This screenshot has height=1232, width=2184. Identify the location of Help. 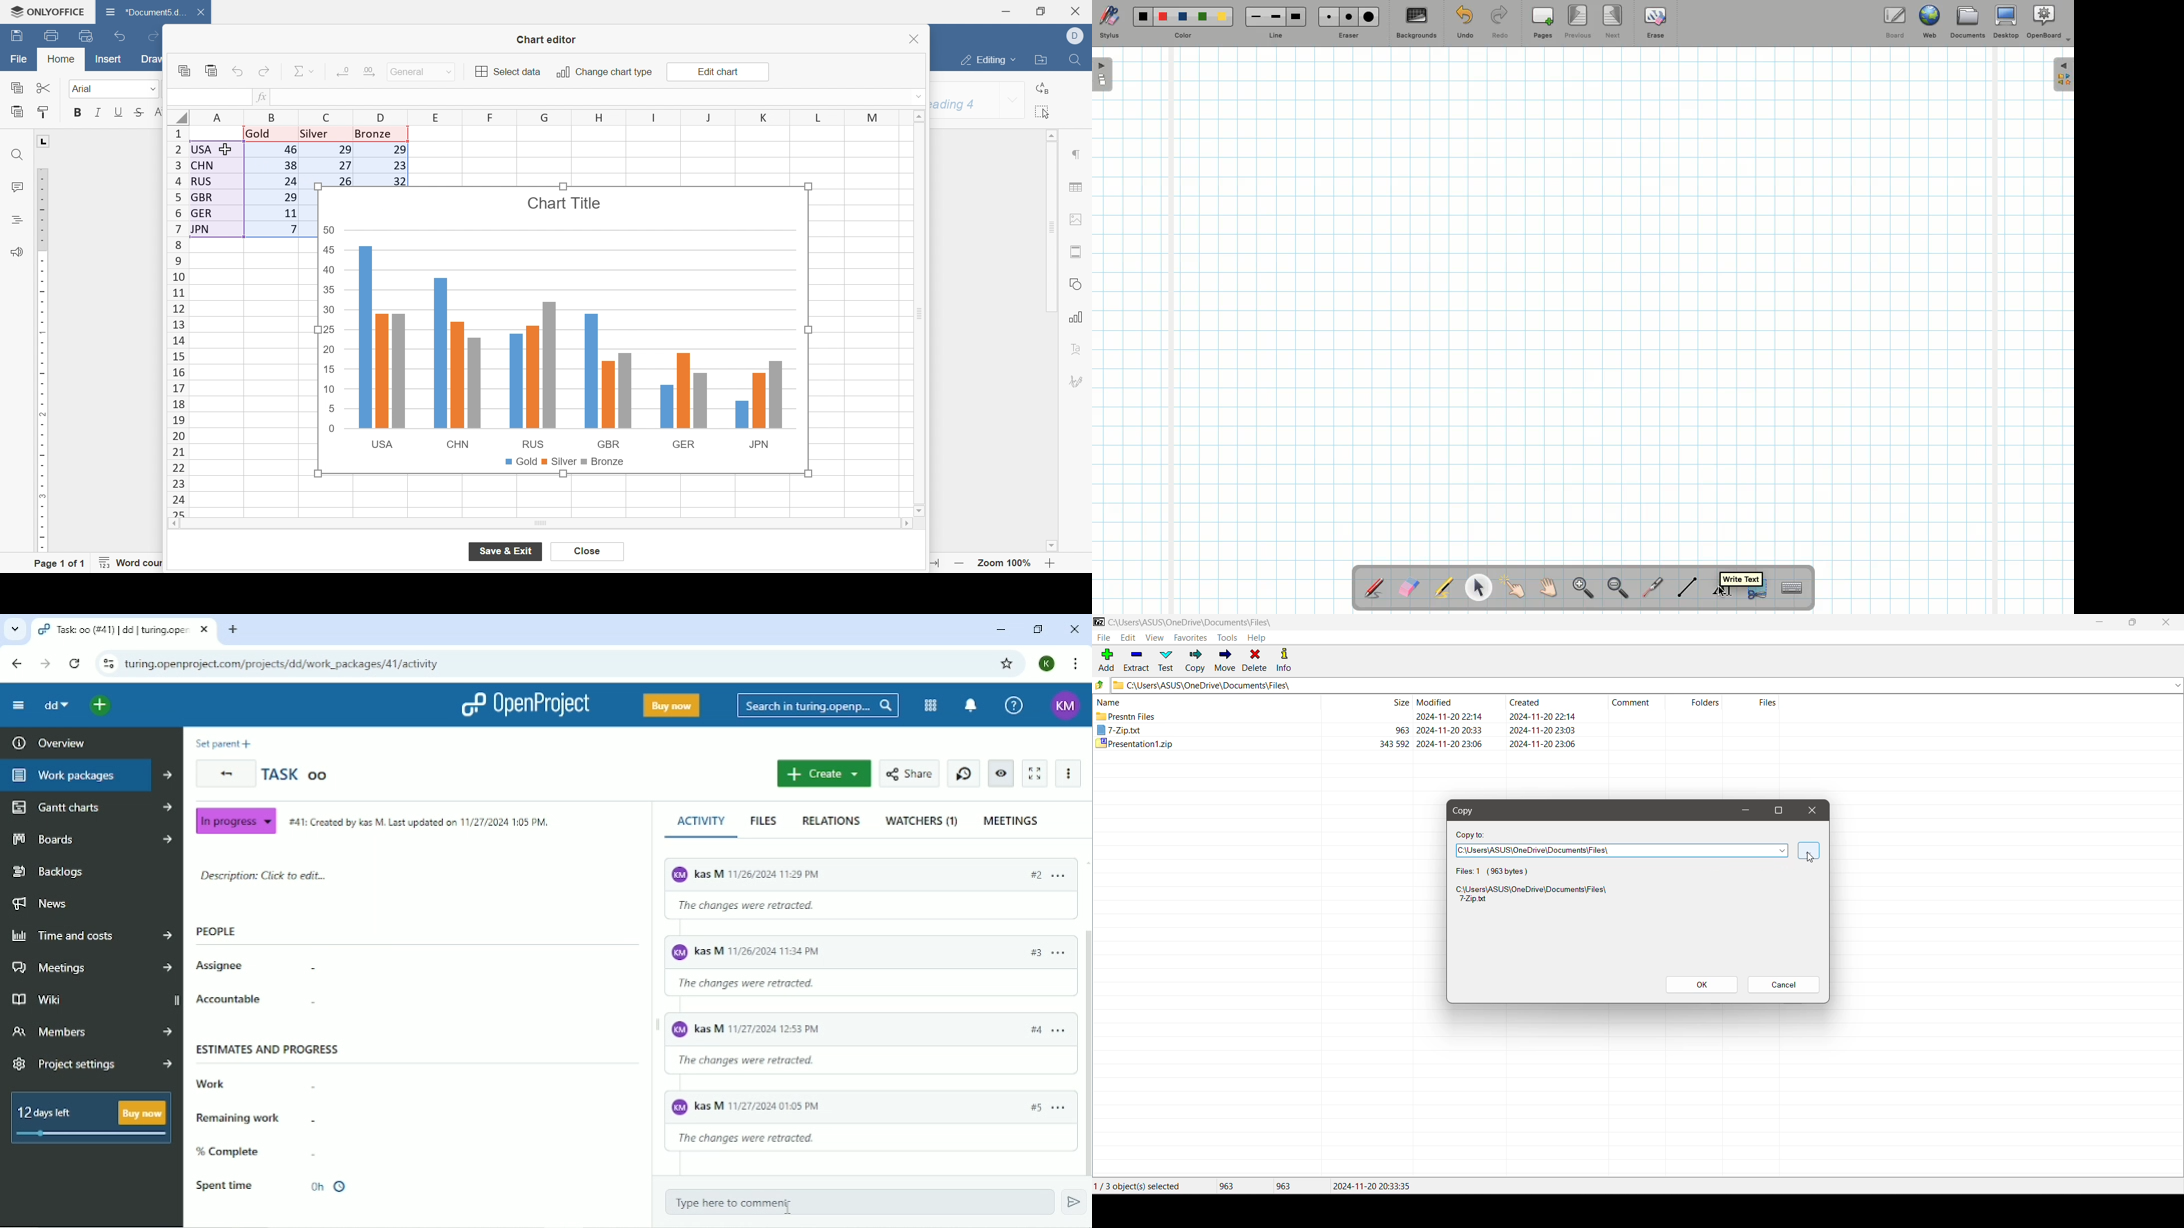
(1257, 638).